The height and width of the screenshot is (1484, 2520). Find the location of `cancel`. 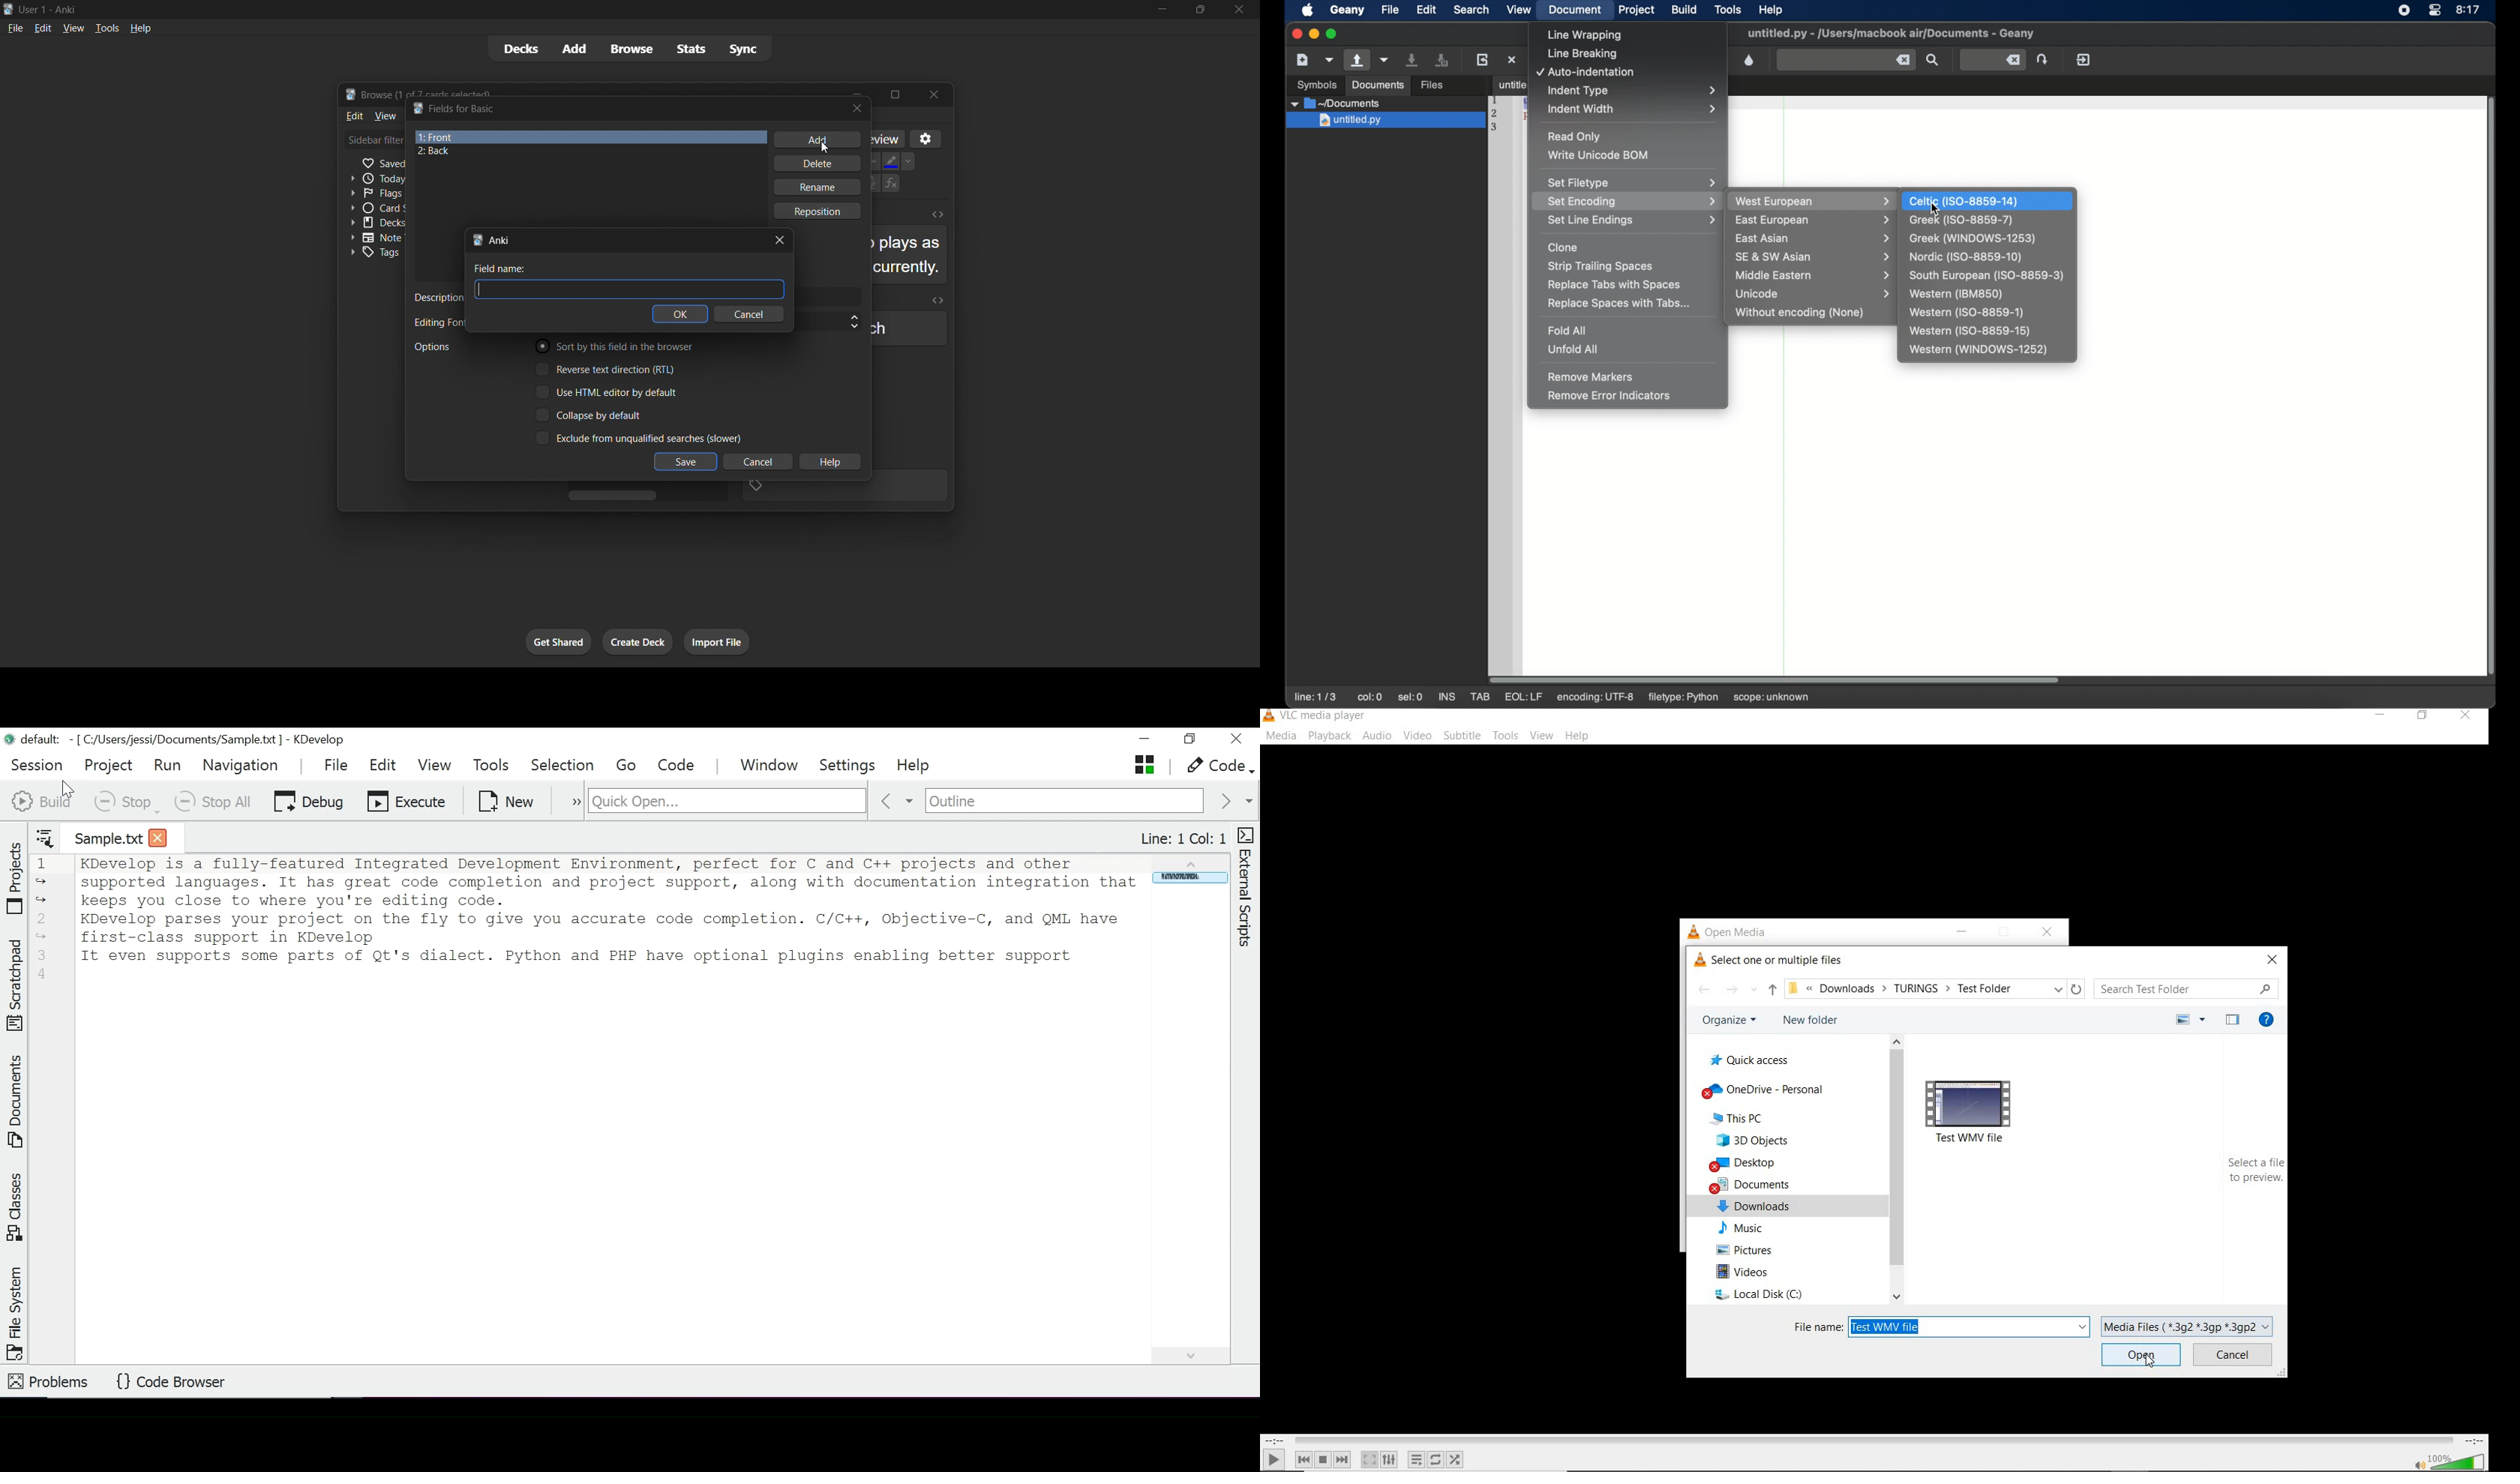

cancel is located at coordinates (753, 462).